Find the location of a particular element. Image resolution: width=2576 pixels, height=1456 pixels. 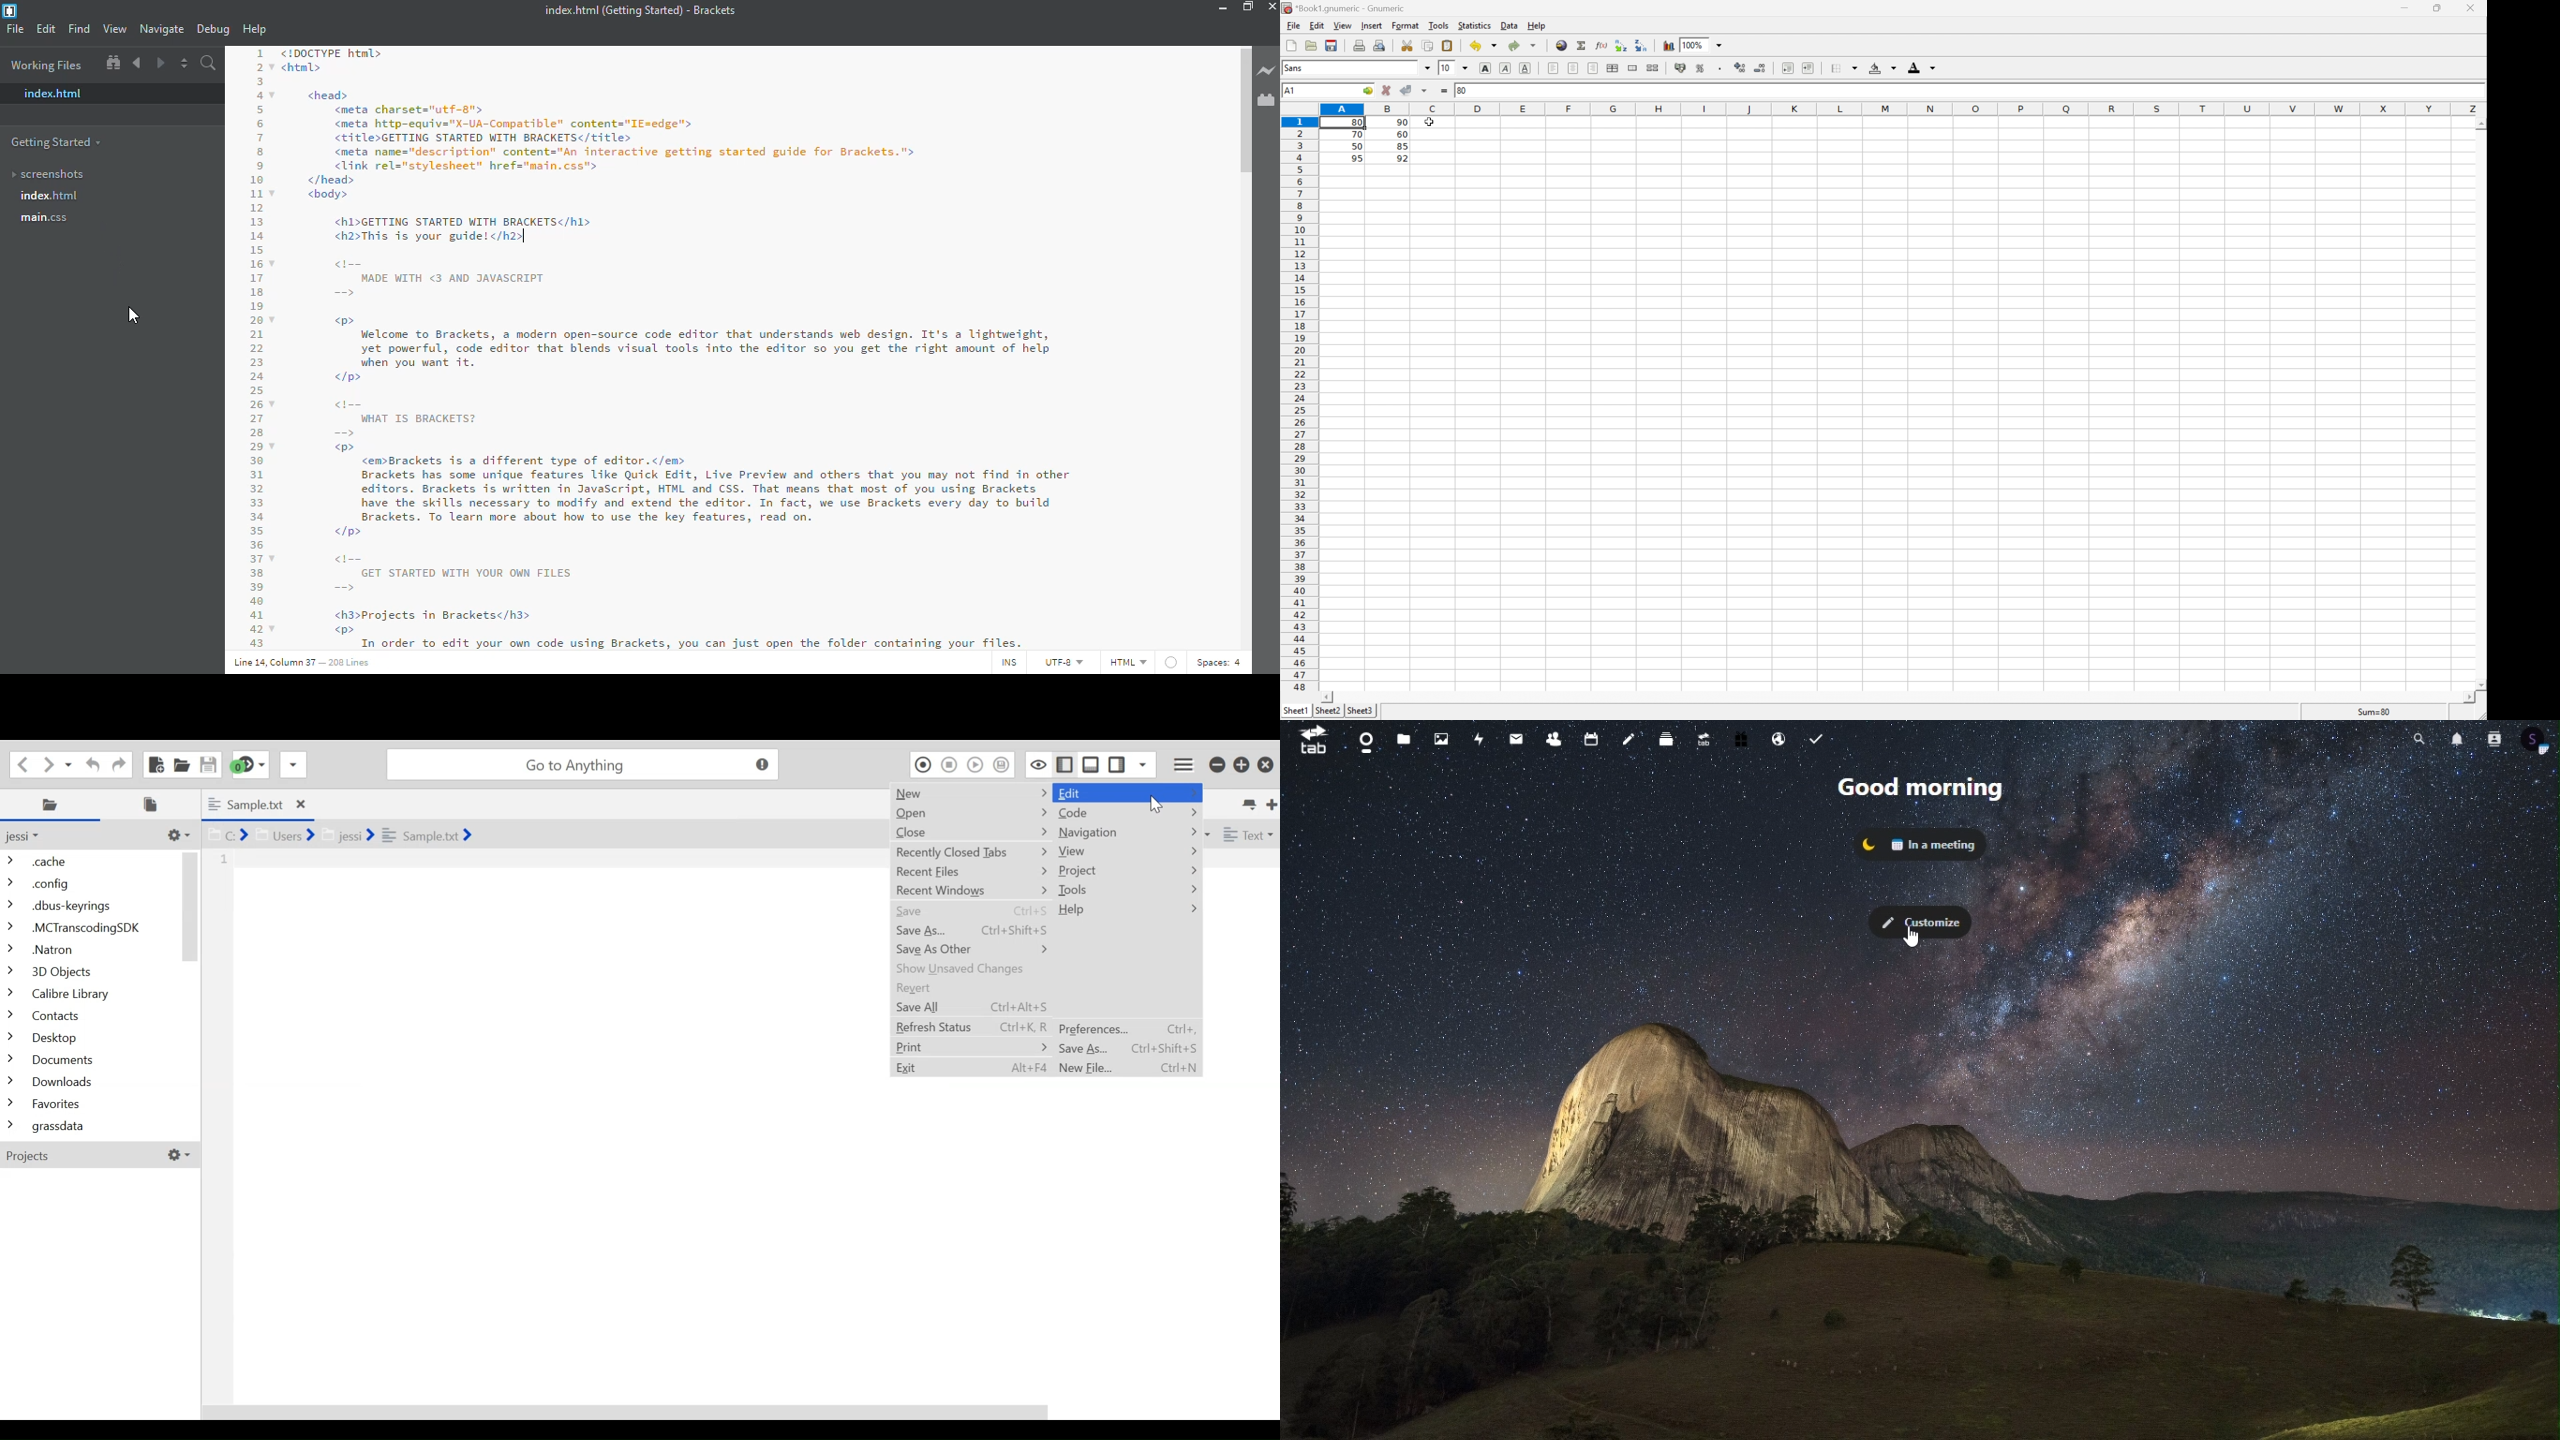

Save As is located at coordinates (1126, 1048).